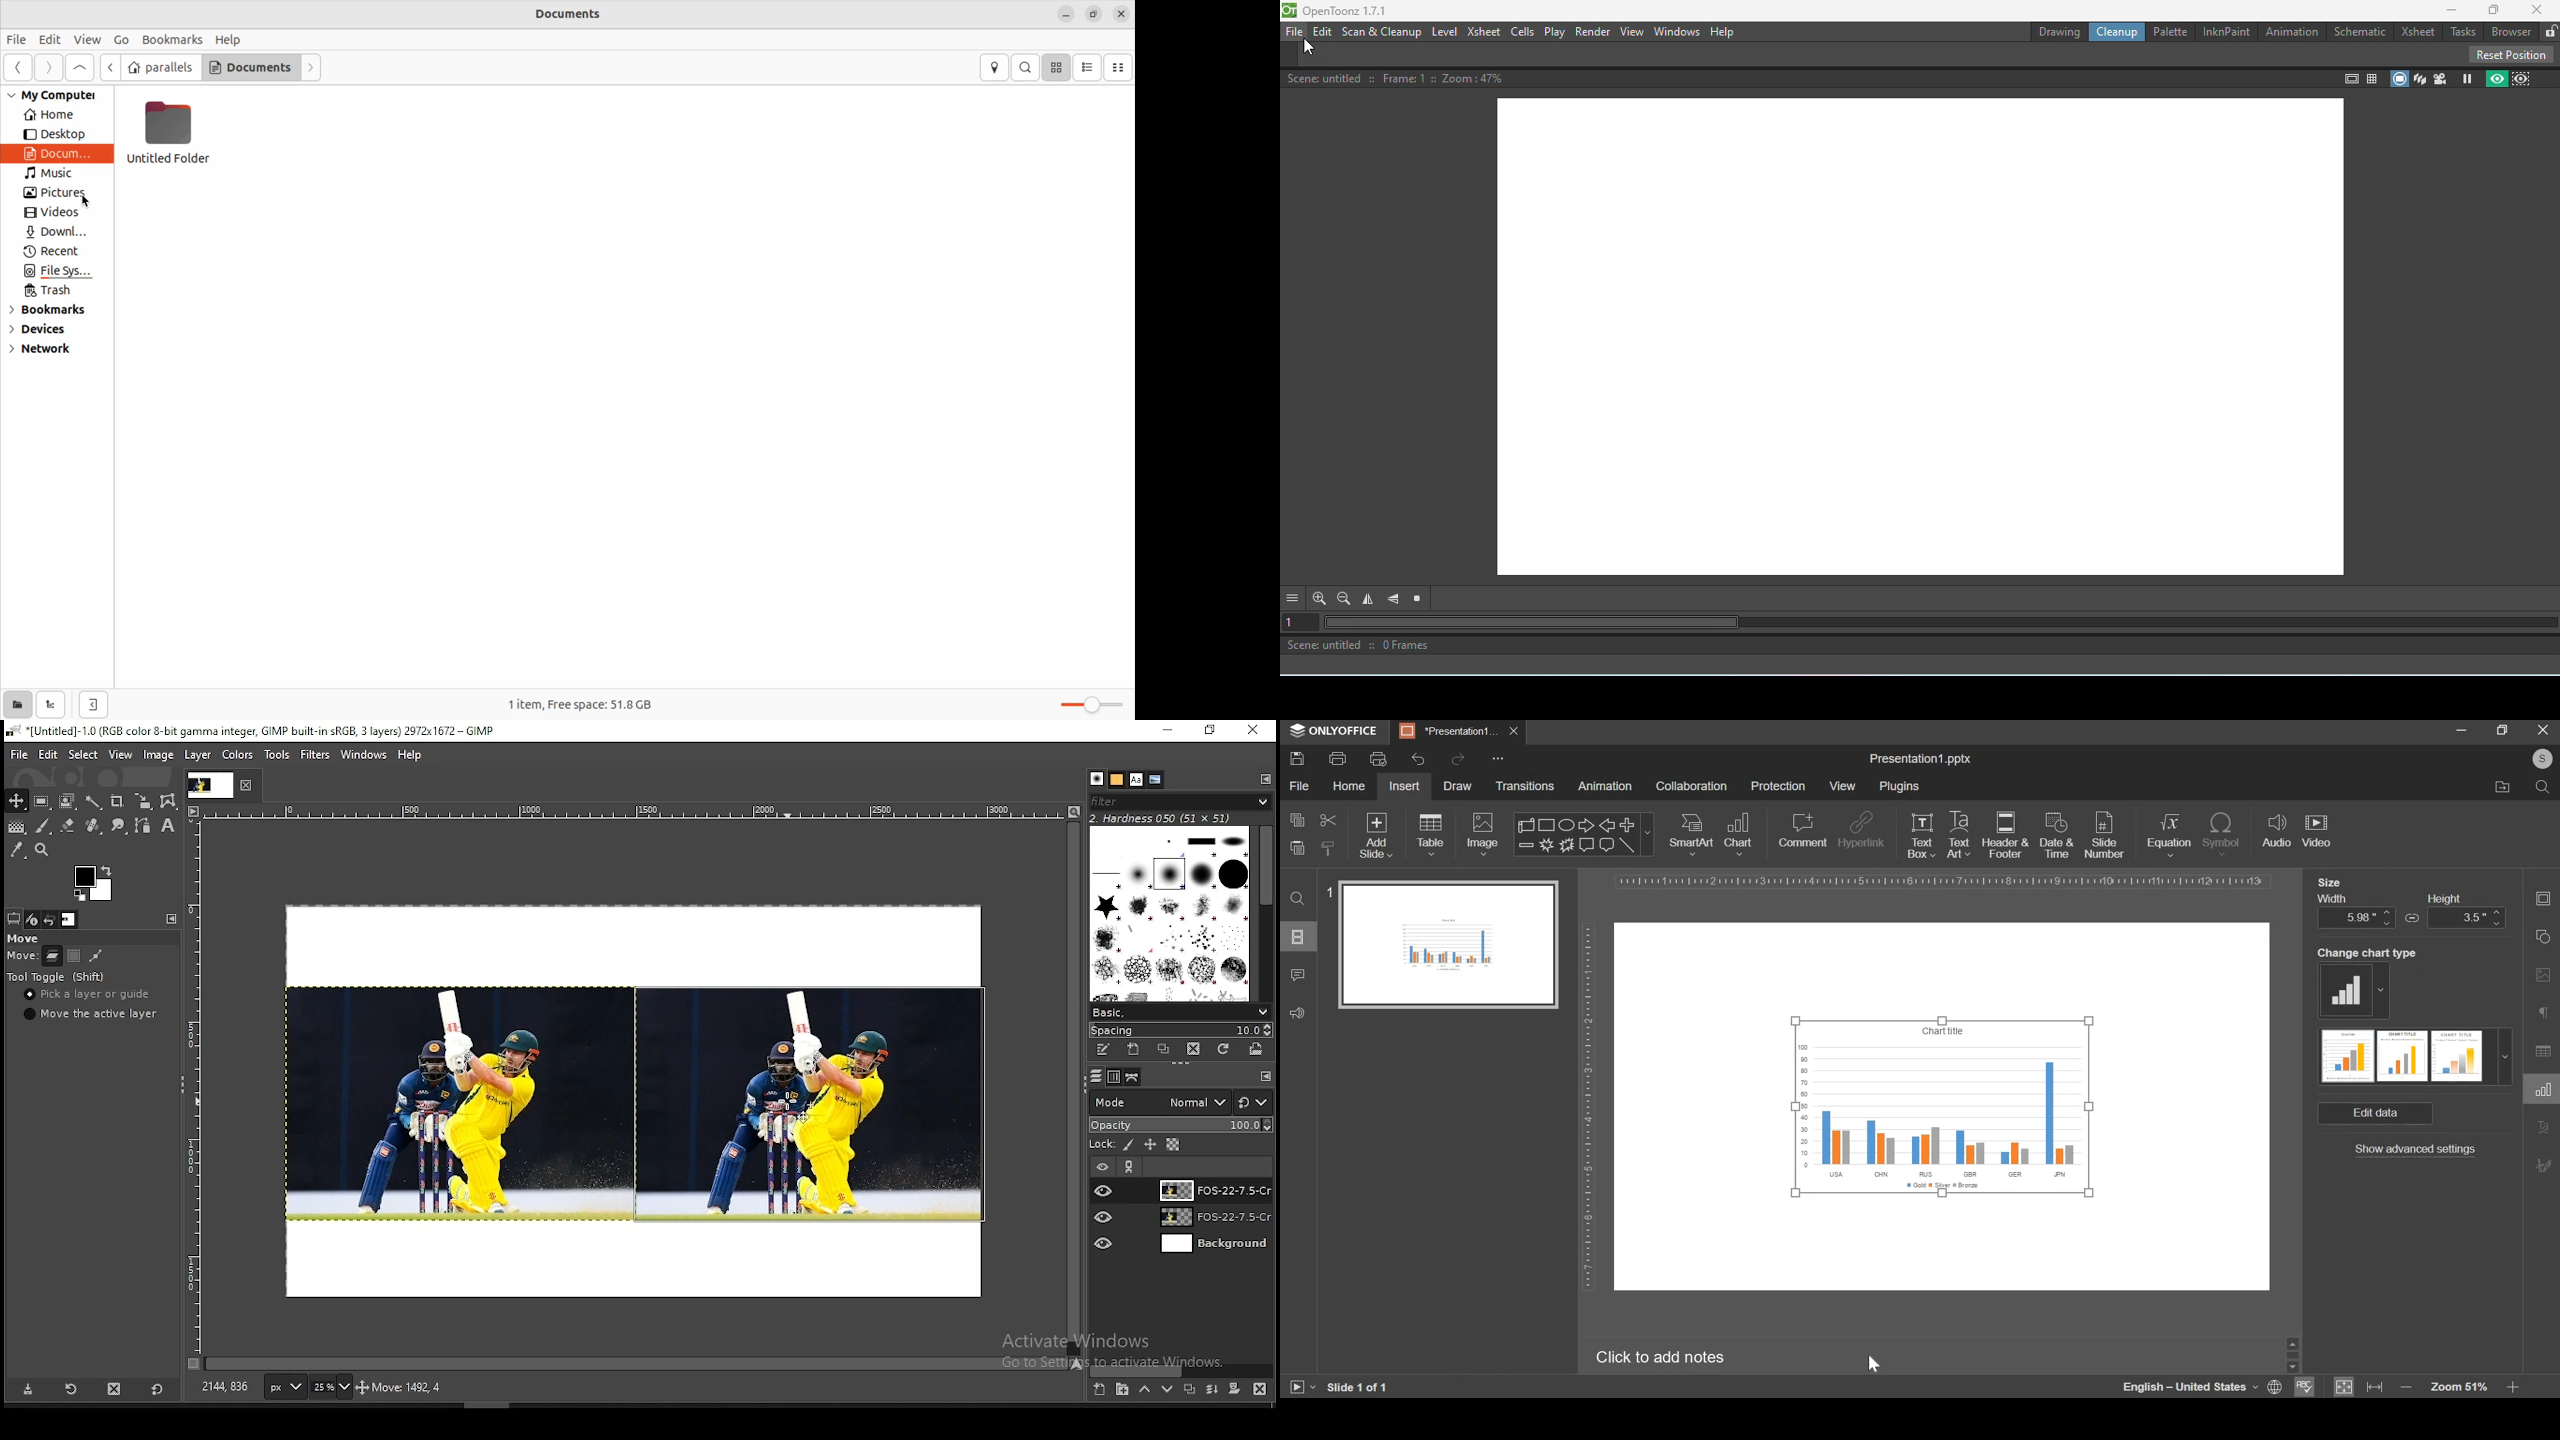 Image resolution: width=2576 pixels, height=1456 pixels. What do you see at coordinates (1180, 1126) in the screenshot?
I see `opacity` at bounding box center [1180, 1126].